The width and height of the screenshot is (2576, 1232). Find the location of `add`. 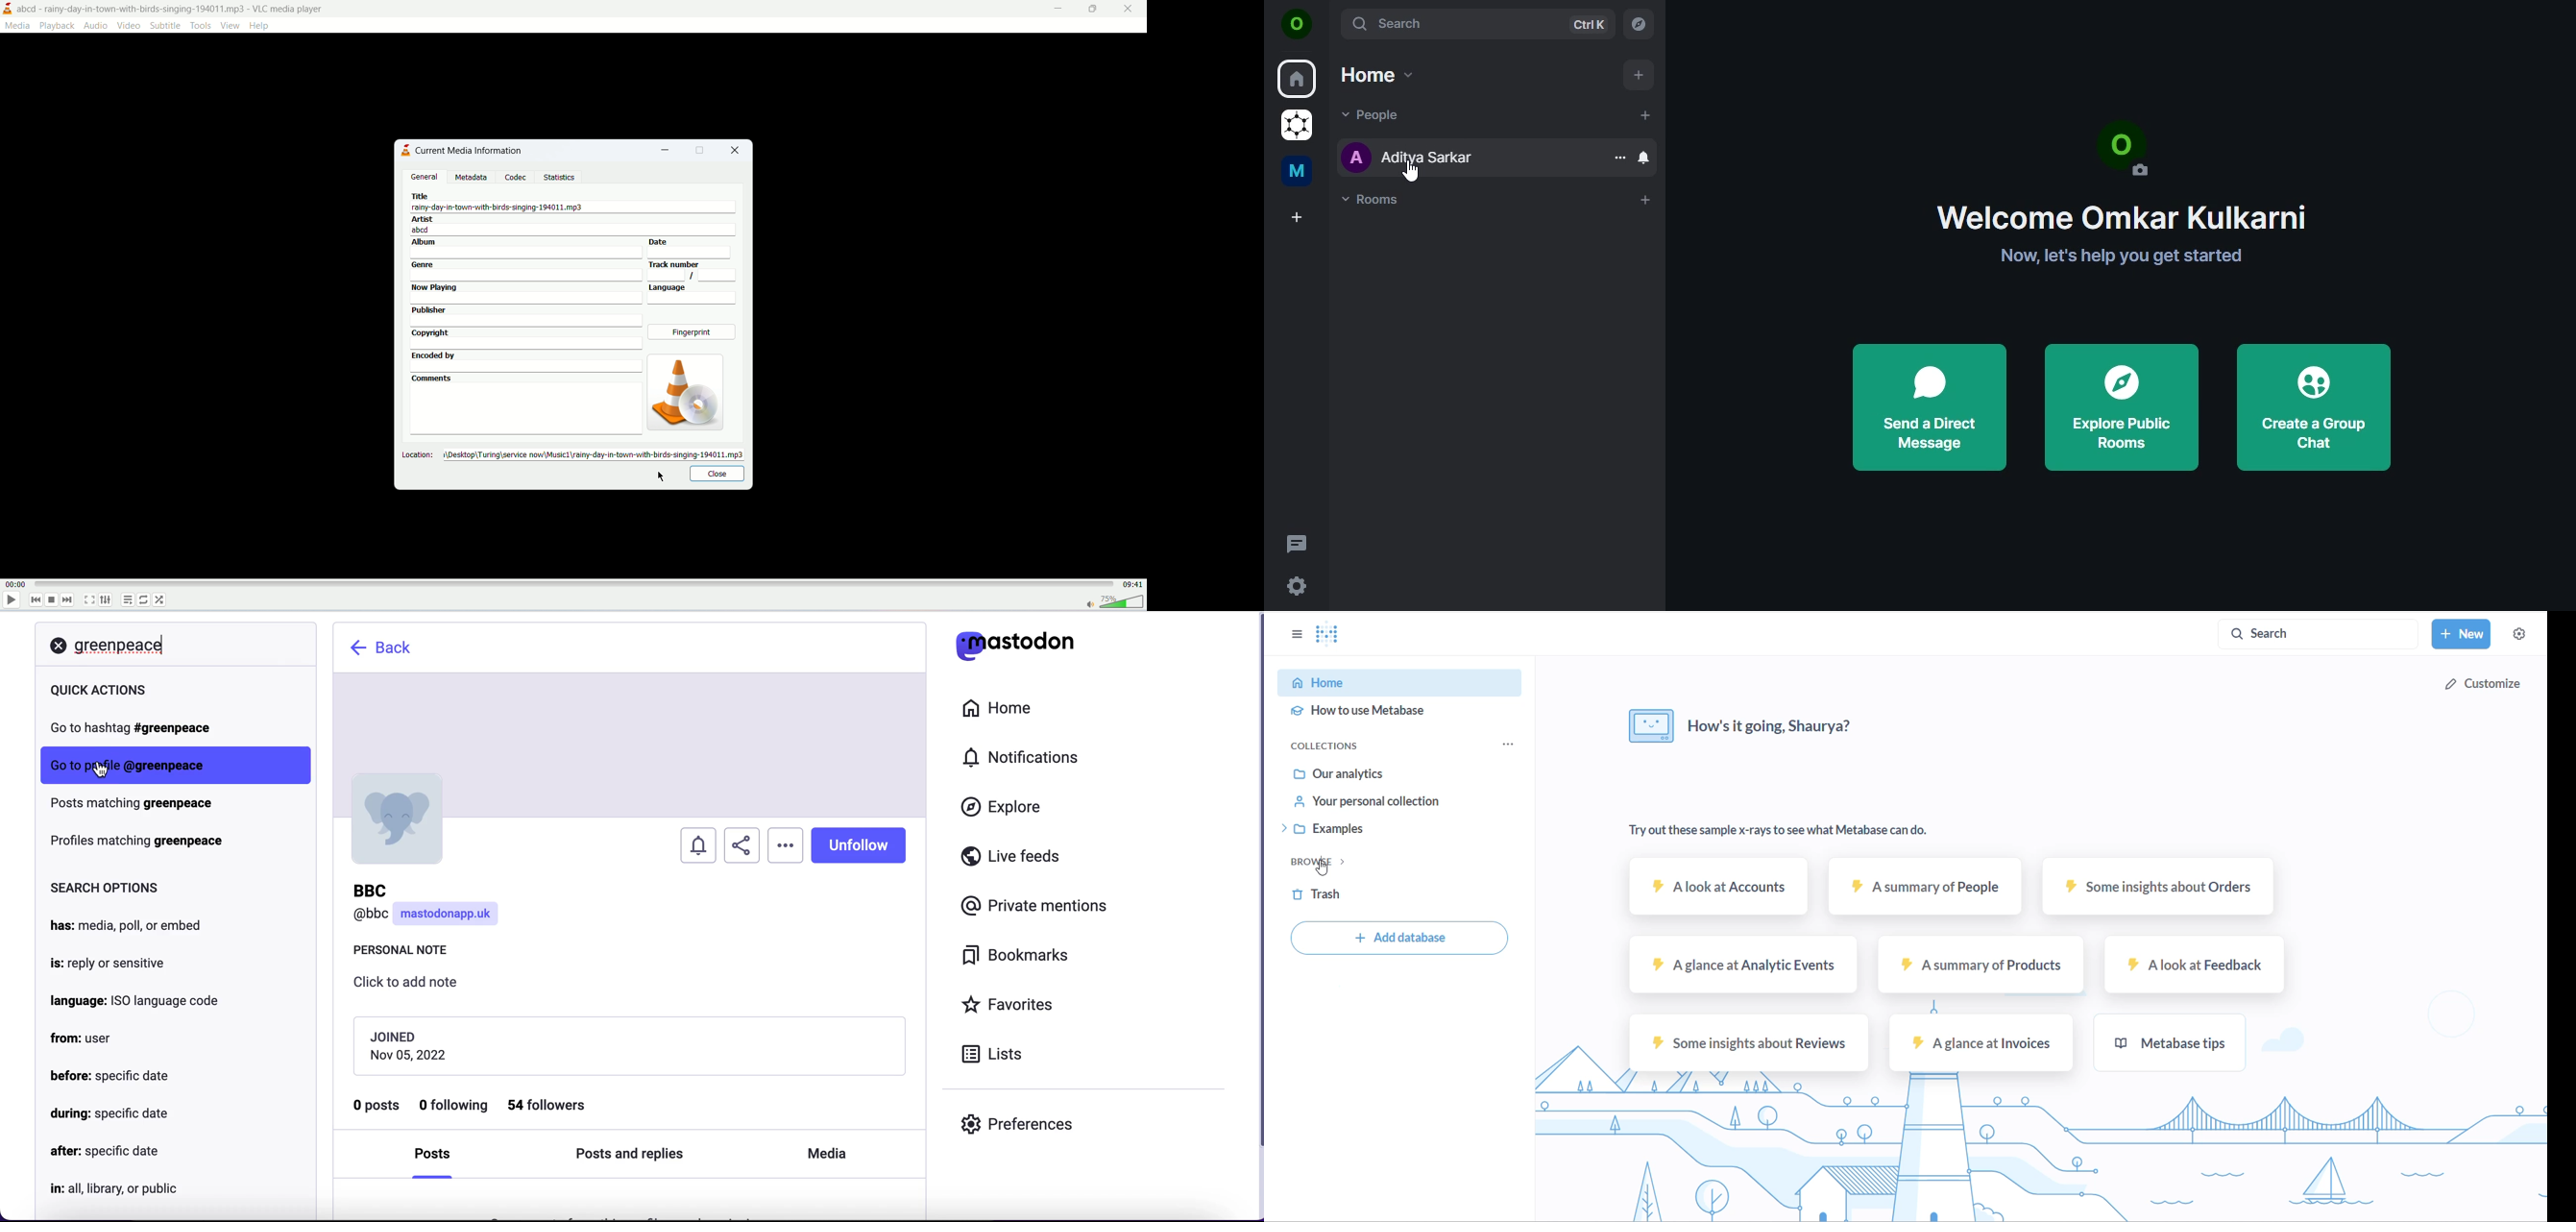

add is located at coordinates (1637, 76).